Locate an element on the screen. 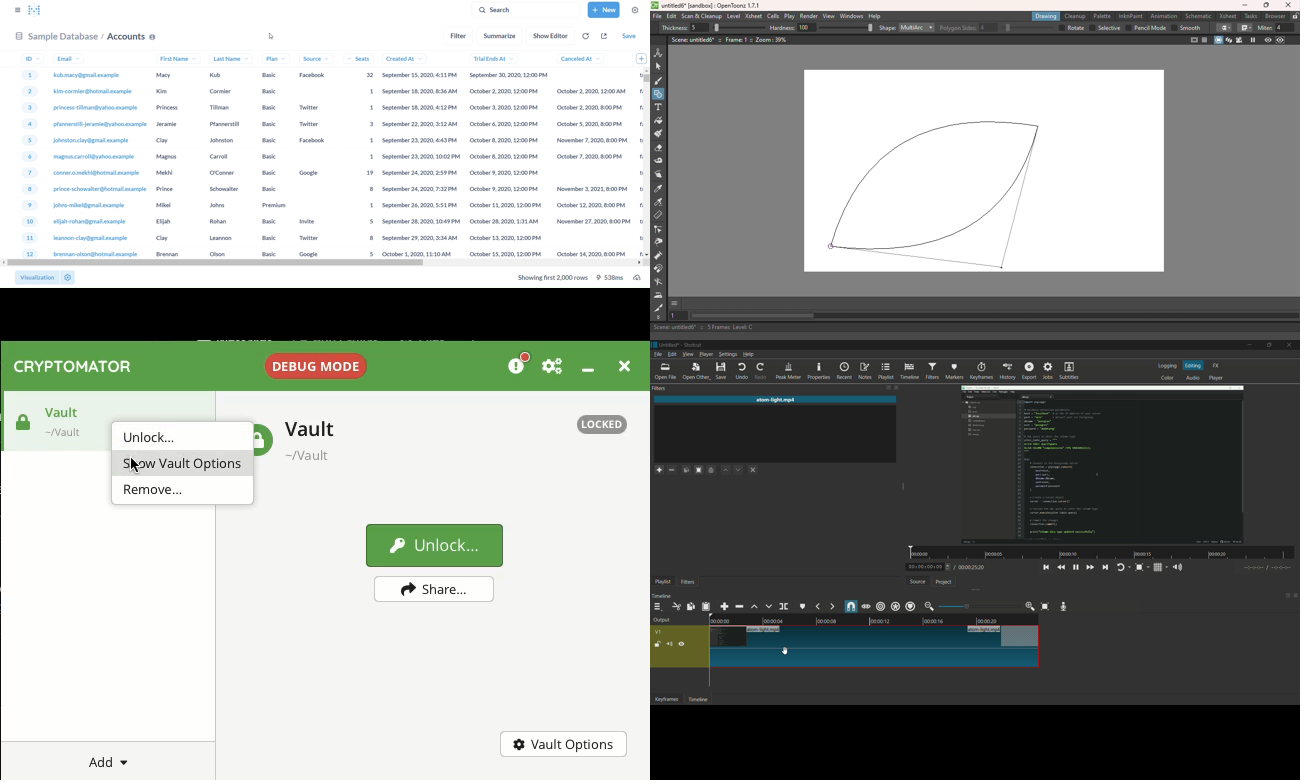 The image size is (1316, 784). Schematic is located at coordinates (1198, 16).